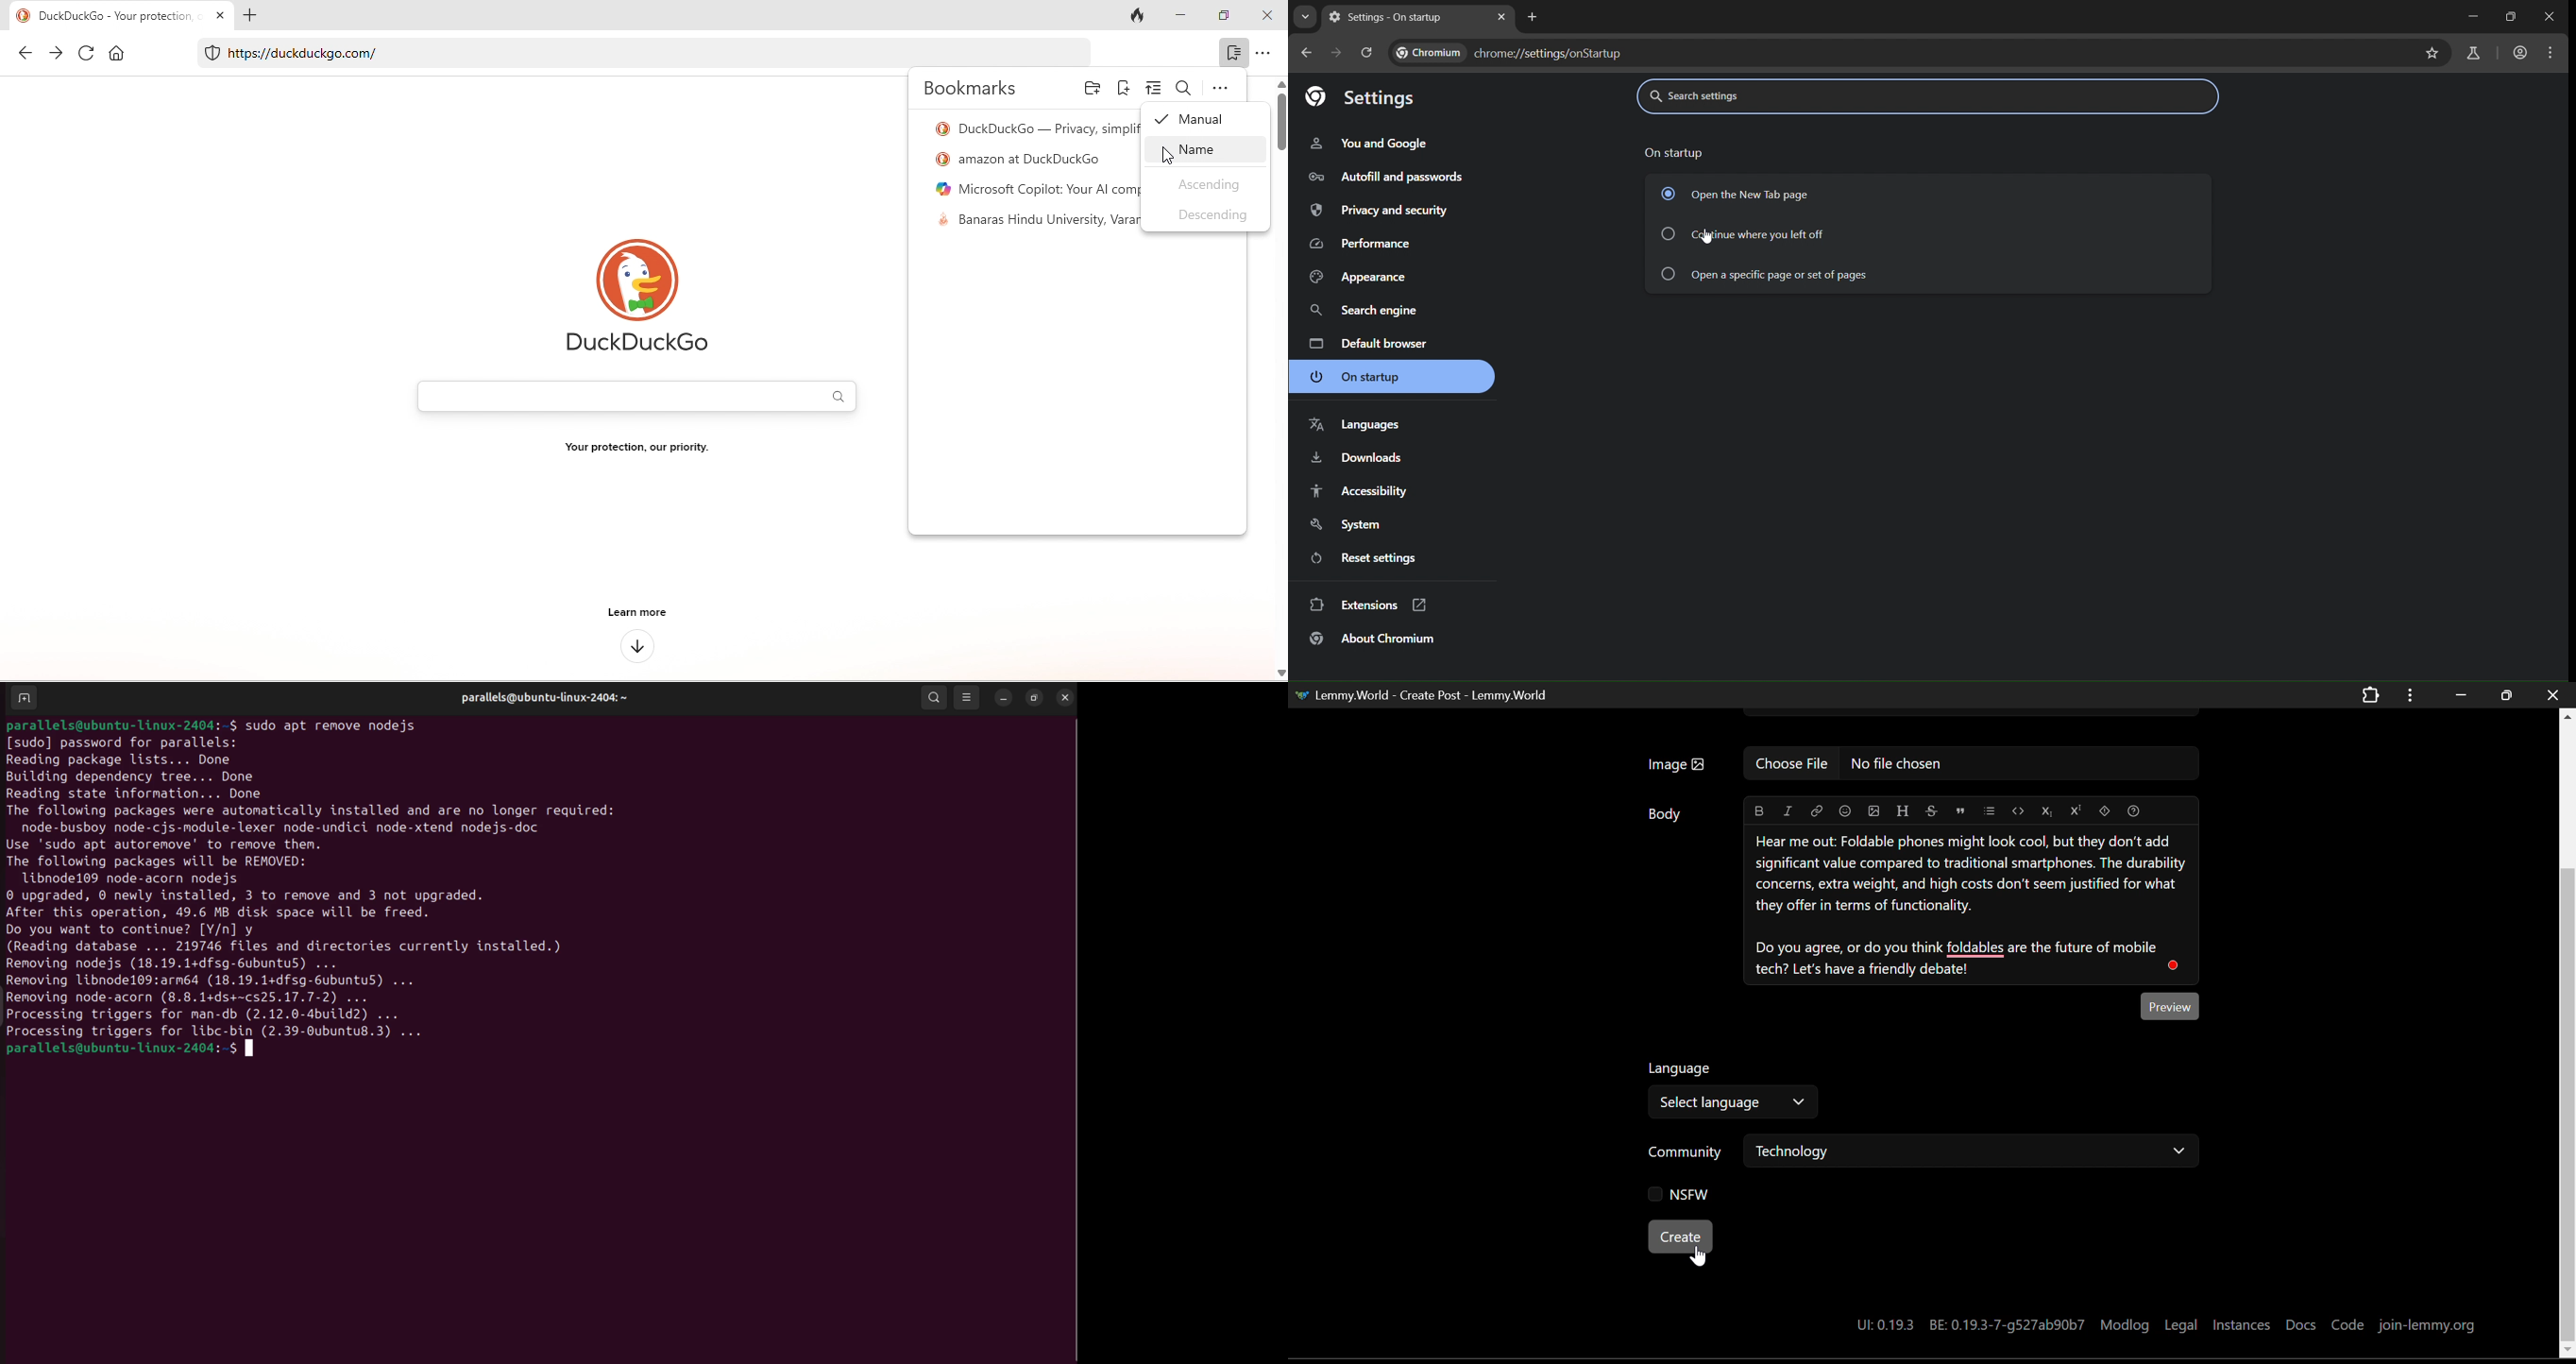  I want to click on Restore Down, so click(2459, 695).